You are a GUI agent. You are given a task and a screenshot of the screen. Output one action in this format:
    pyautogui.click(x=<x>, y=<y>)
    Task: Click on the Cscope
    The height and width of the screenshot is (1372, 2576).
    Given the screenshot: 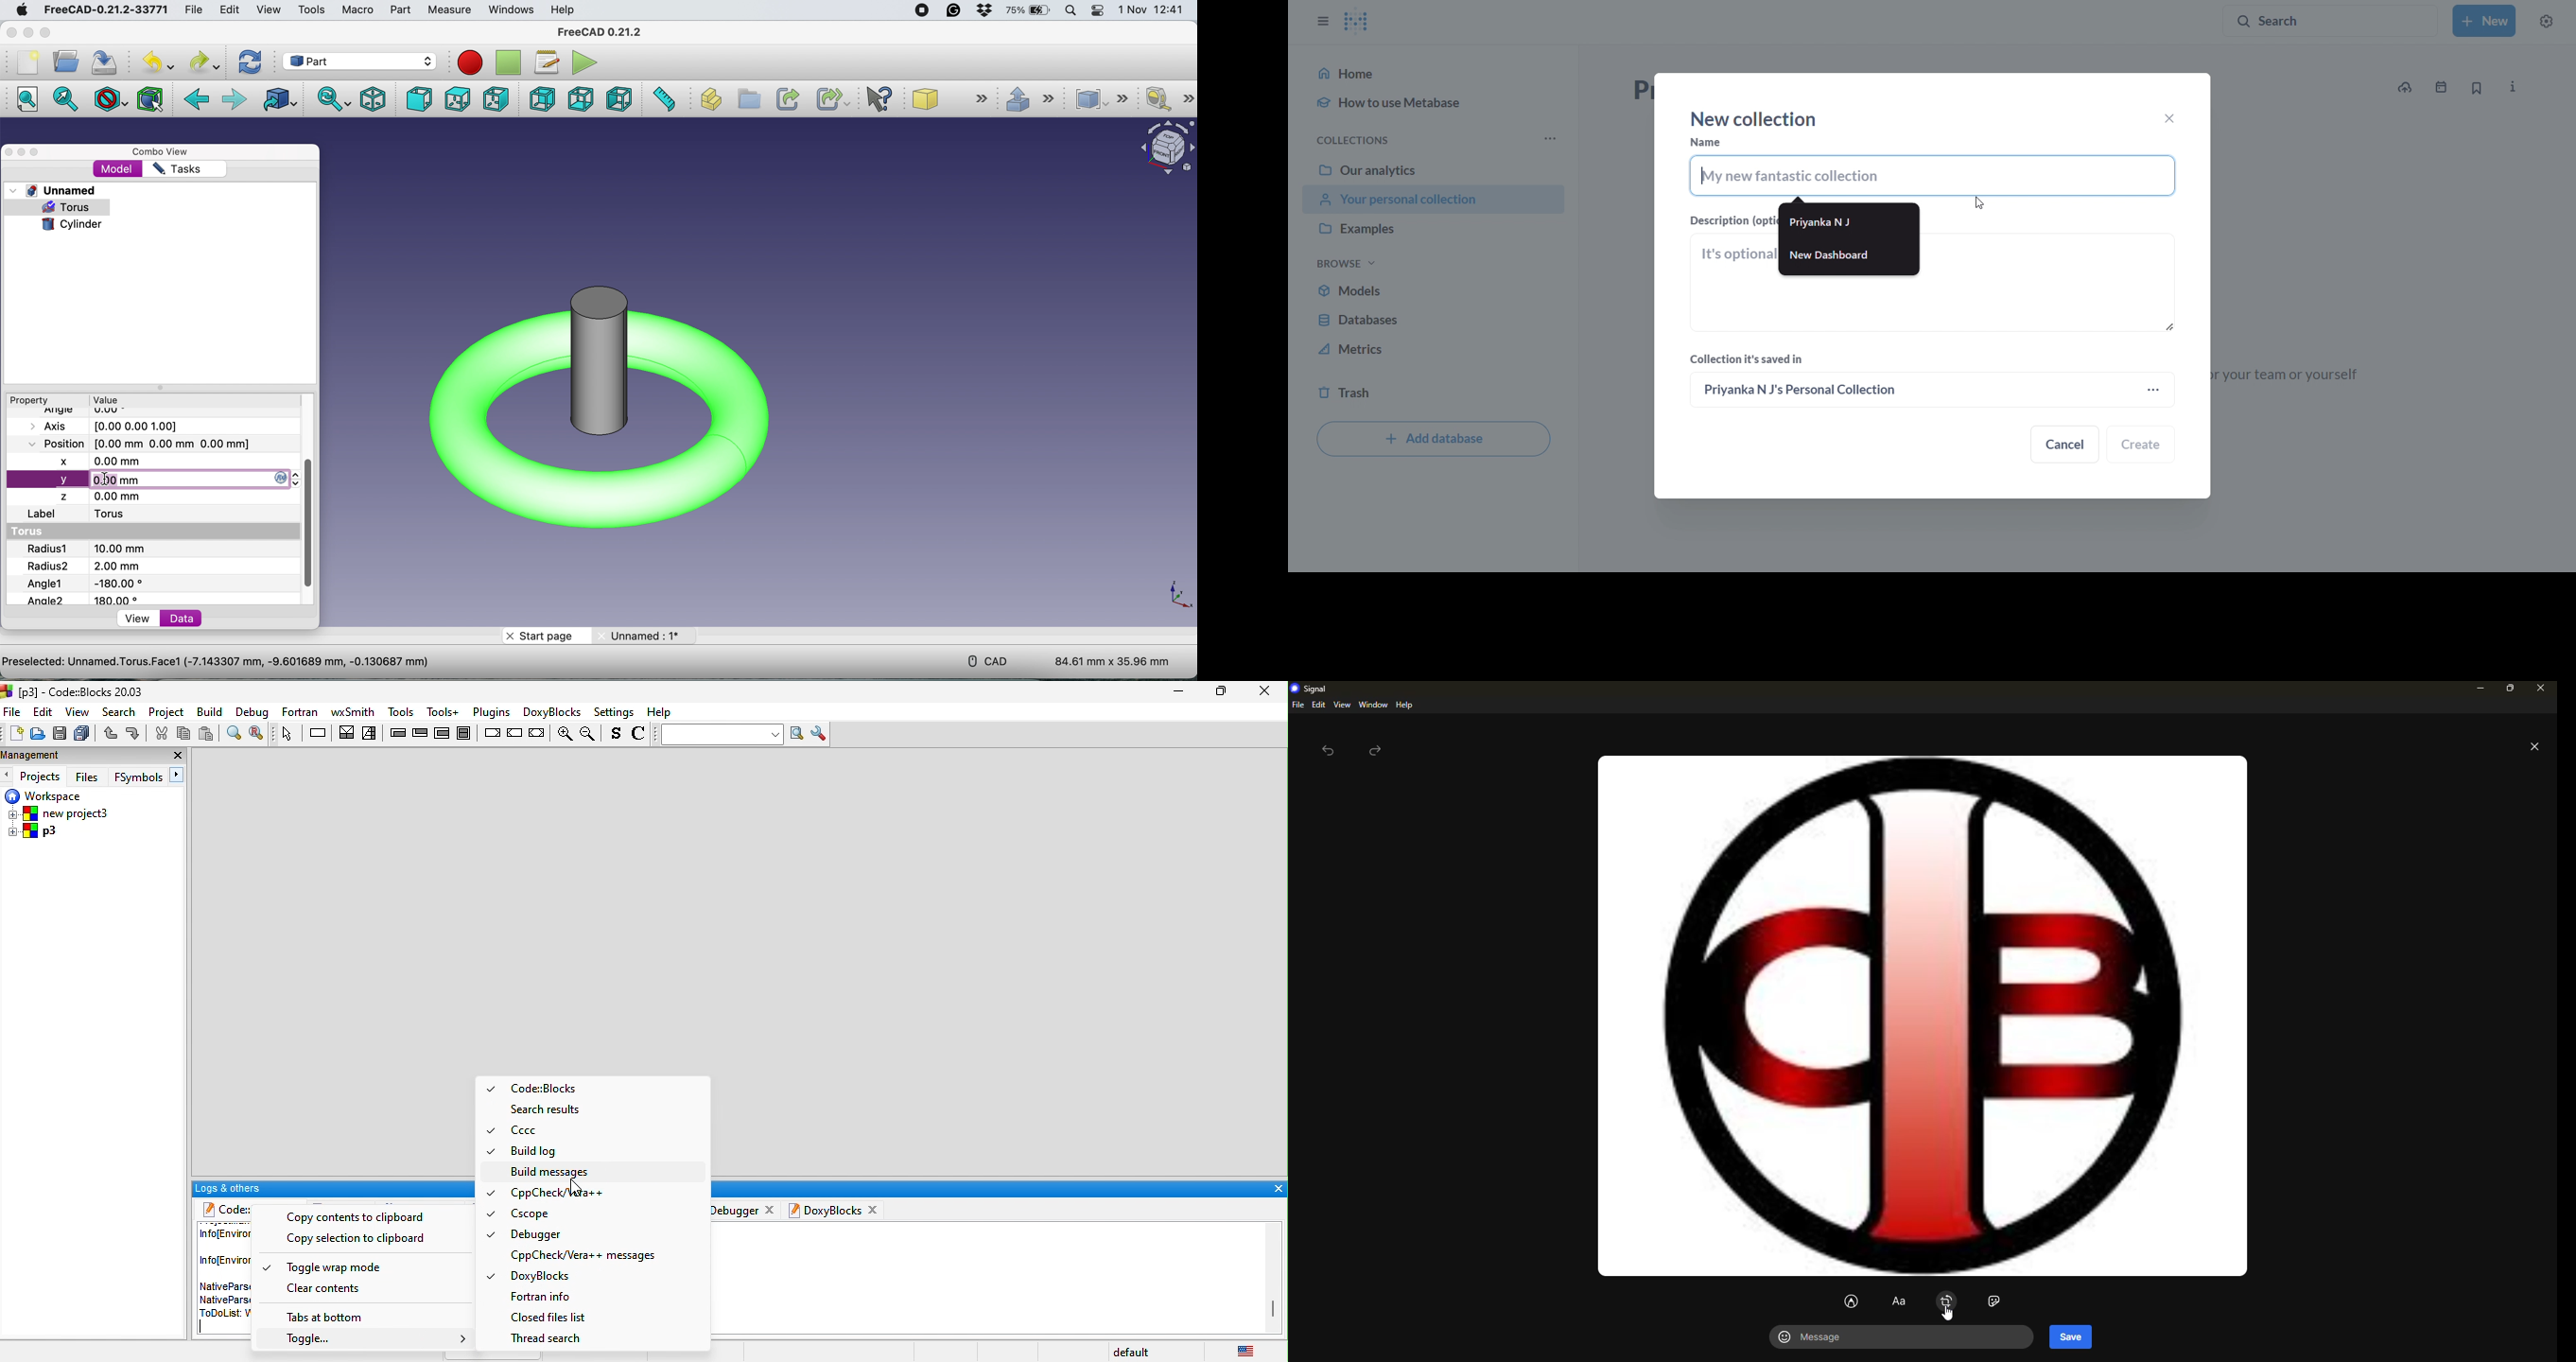 What is the action you would take?
    pyautogui.click(x=540, y=1214)
    